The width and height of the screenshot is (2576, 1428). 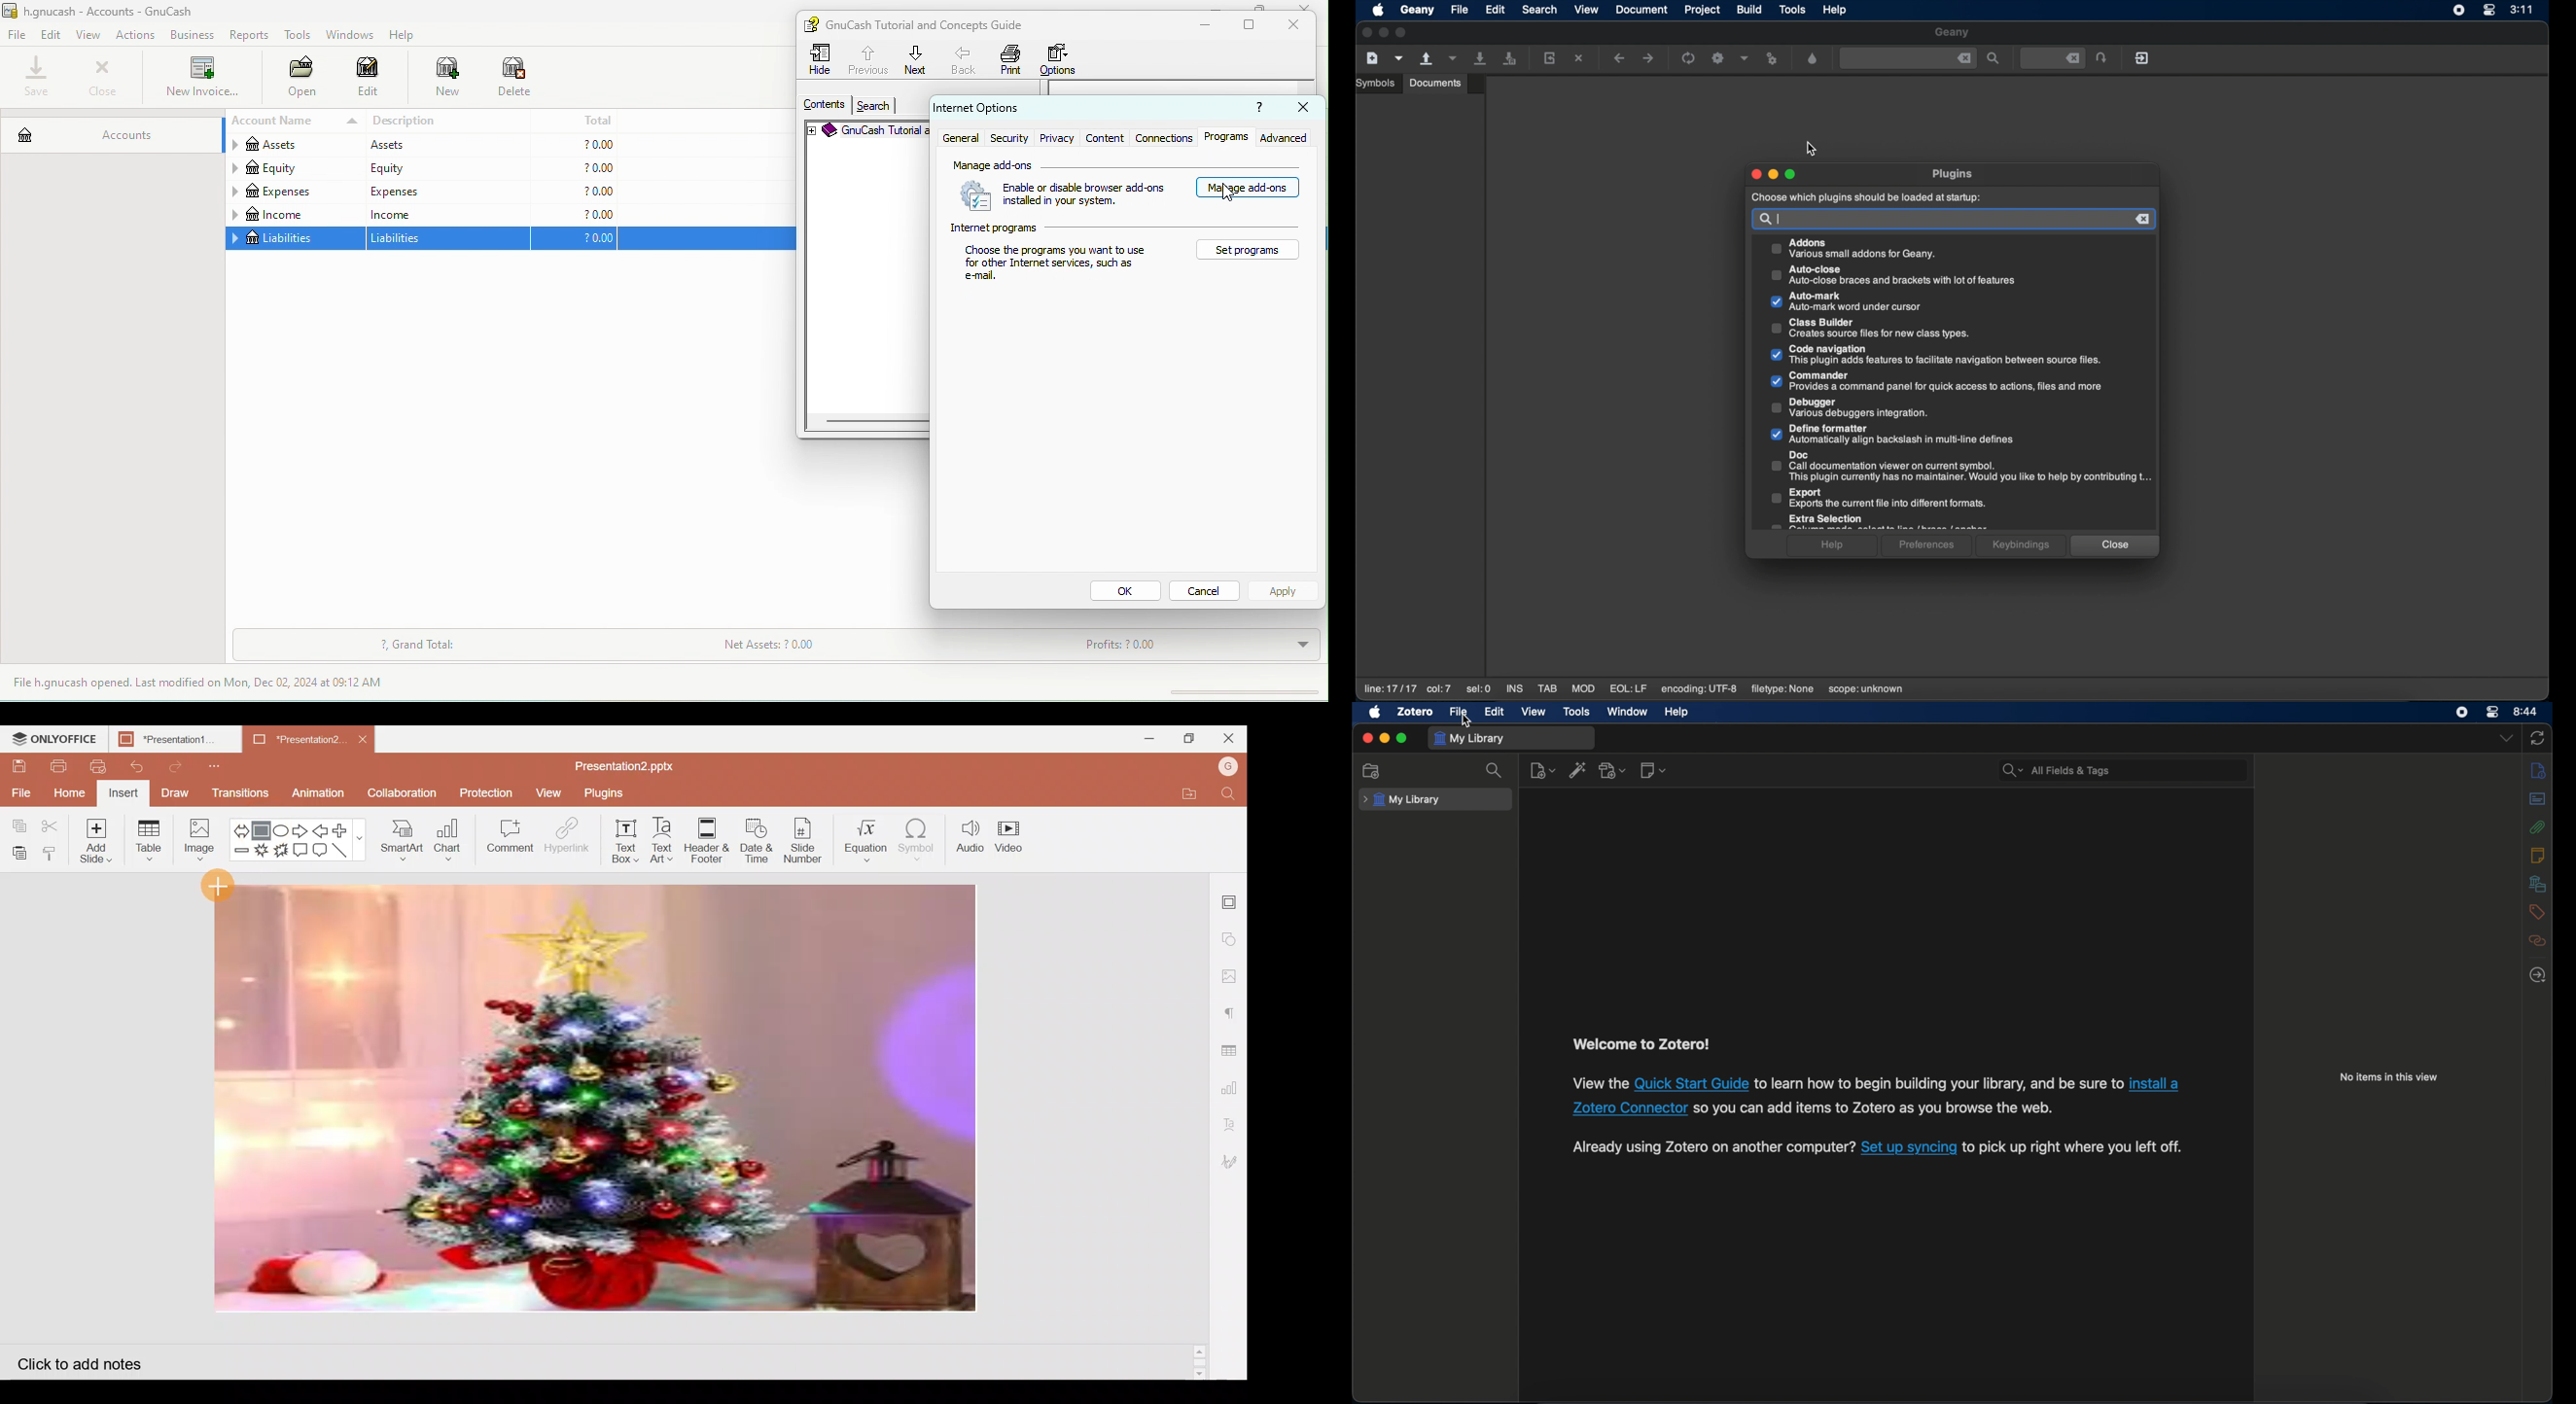 I want to click on previous, so click(x=866, y=57).